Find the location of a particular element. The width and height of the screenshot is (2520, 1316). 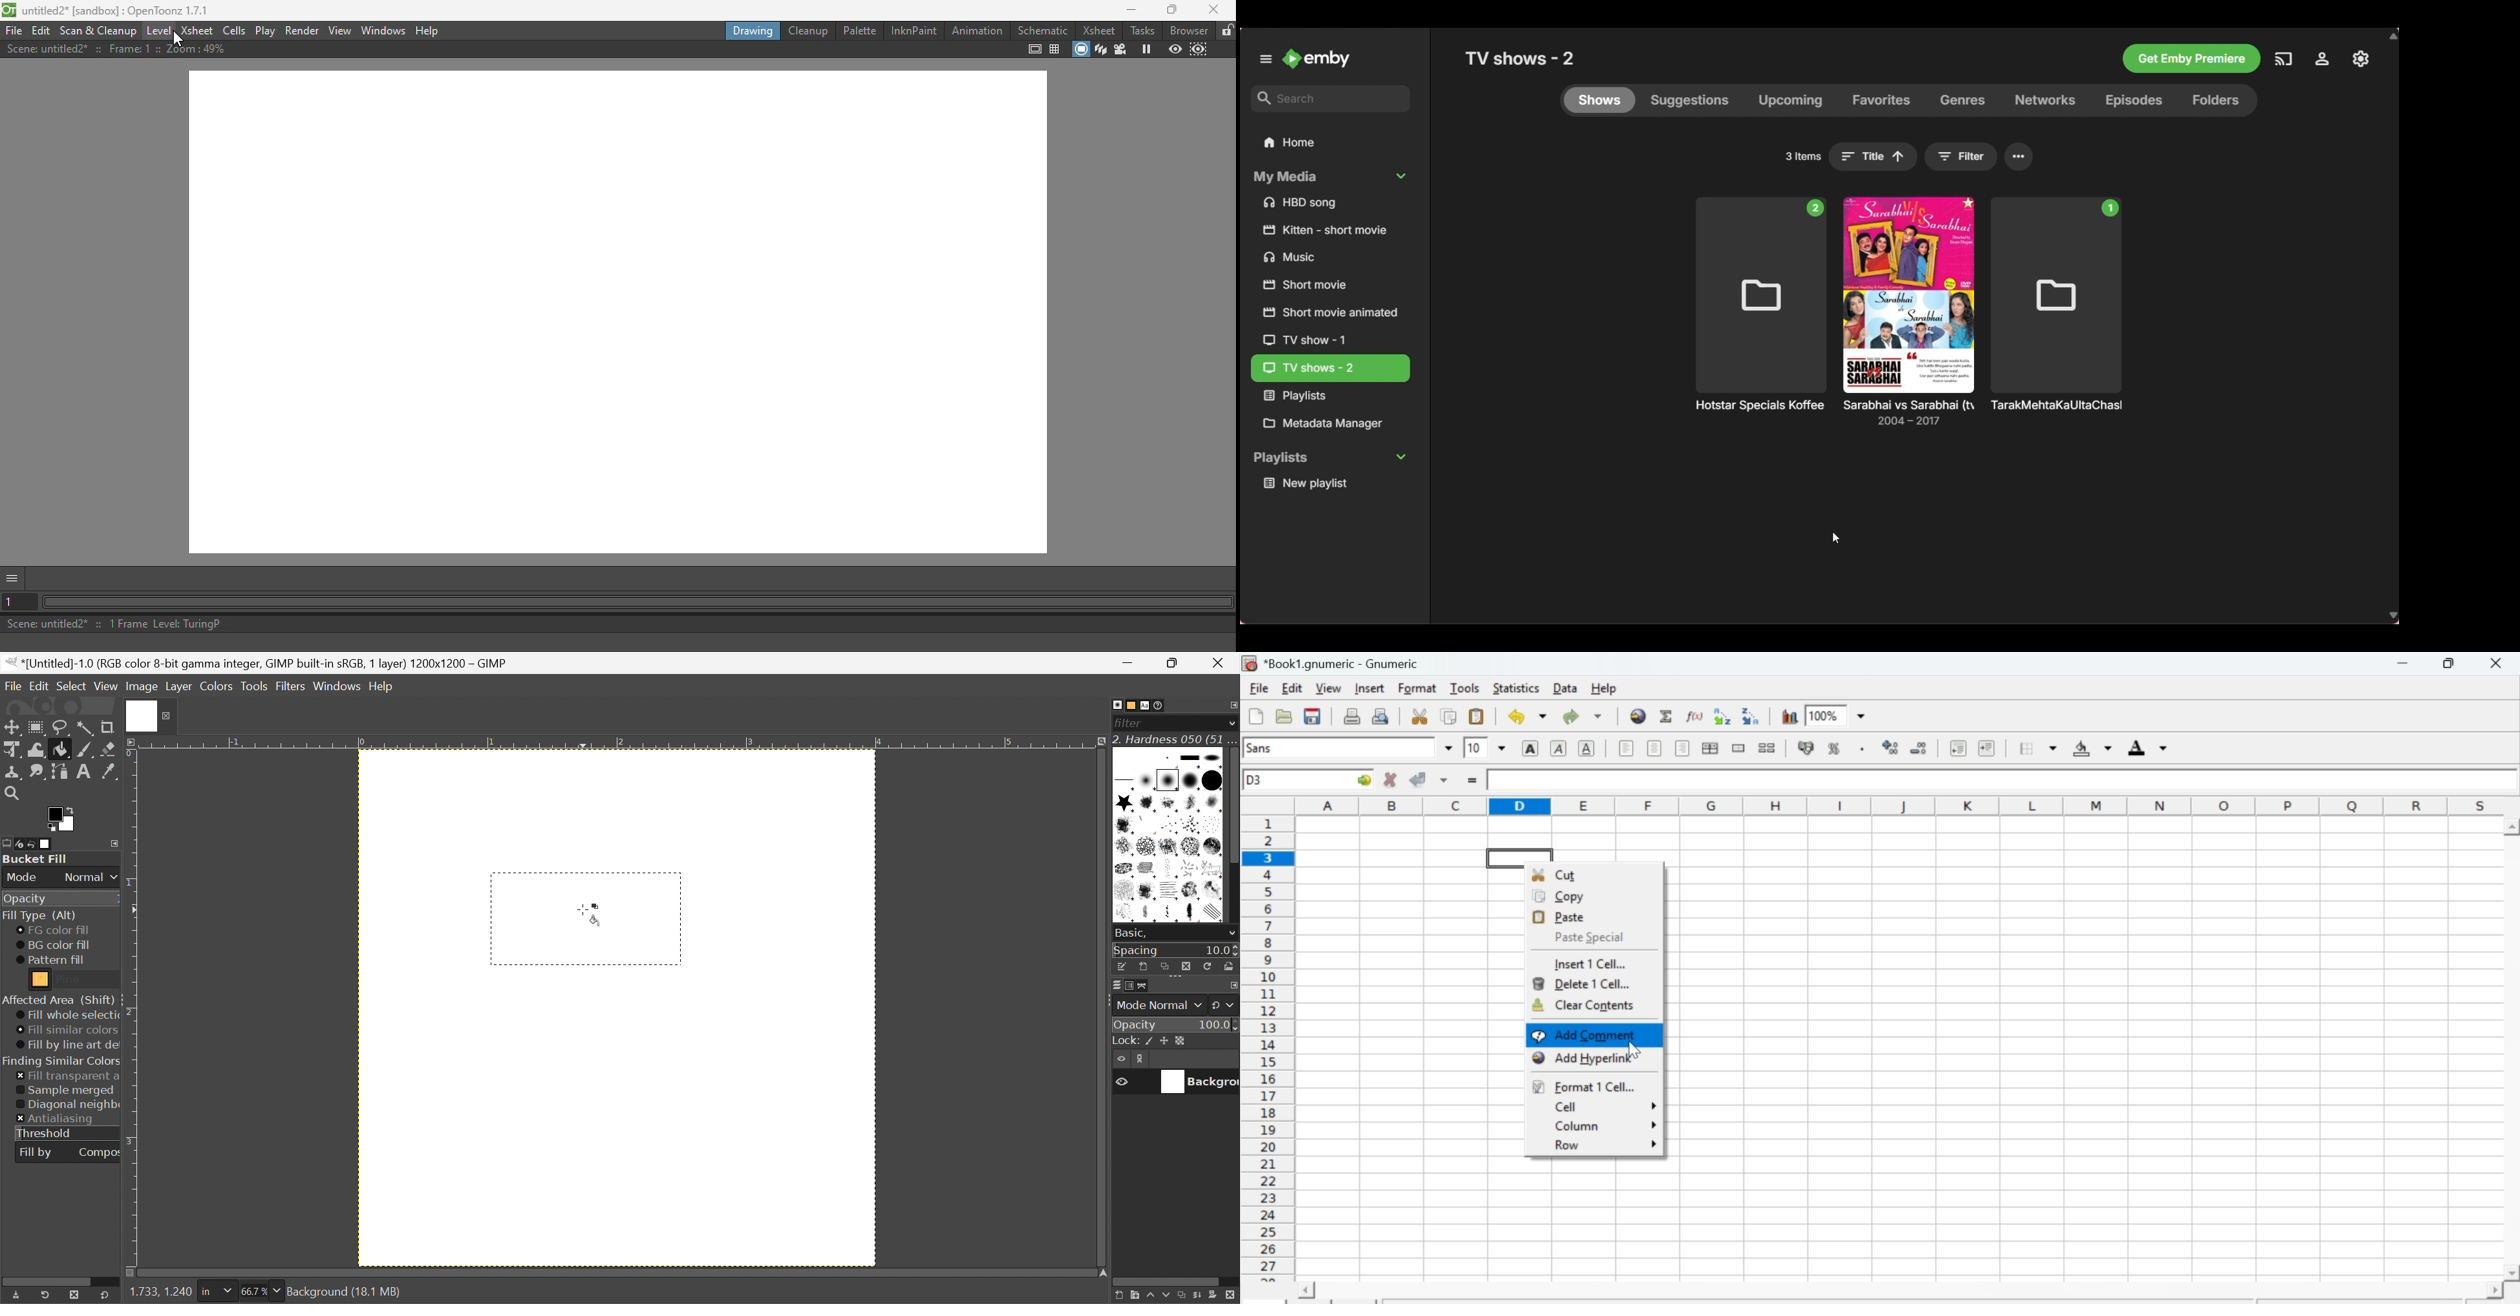

Crop Tool is located at coordinates (107, 728).